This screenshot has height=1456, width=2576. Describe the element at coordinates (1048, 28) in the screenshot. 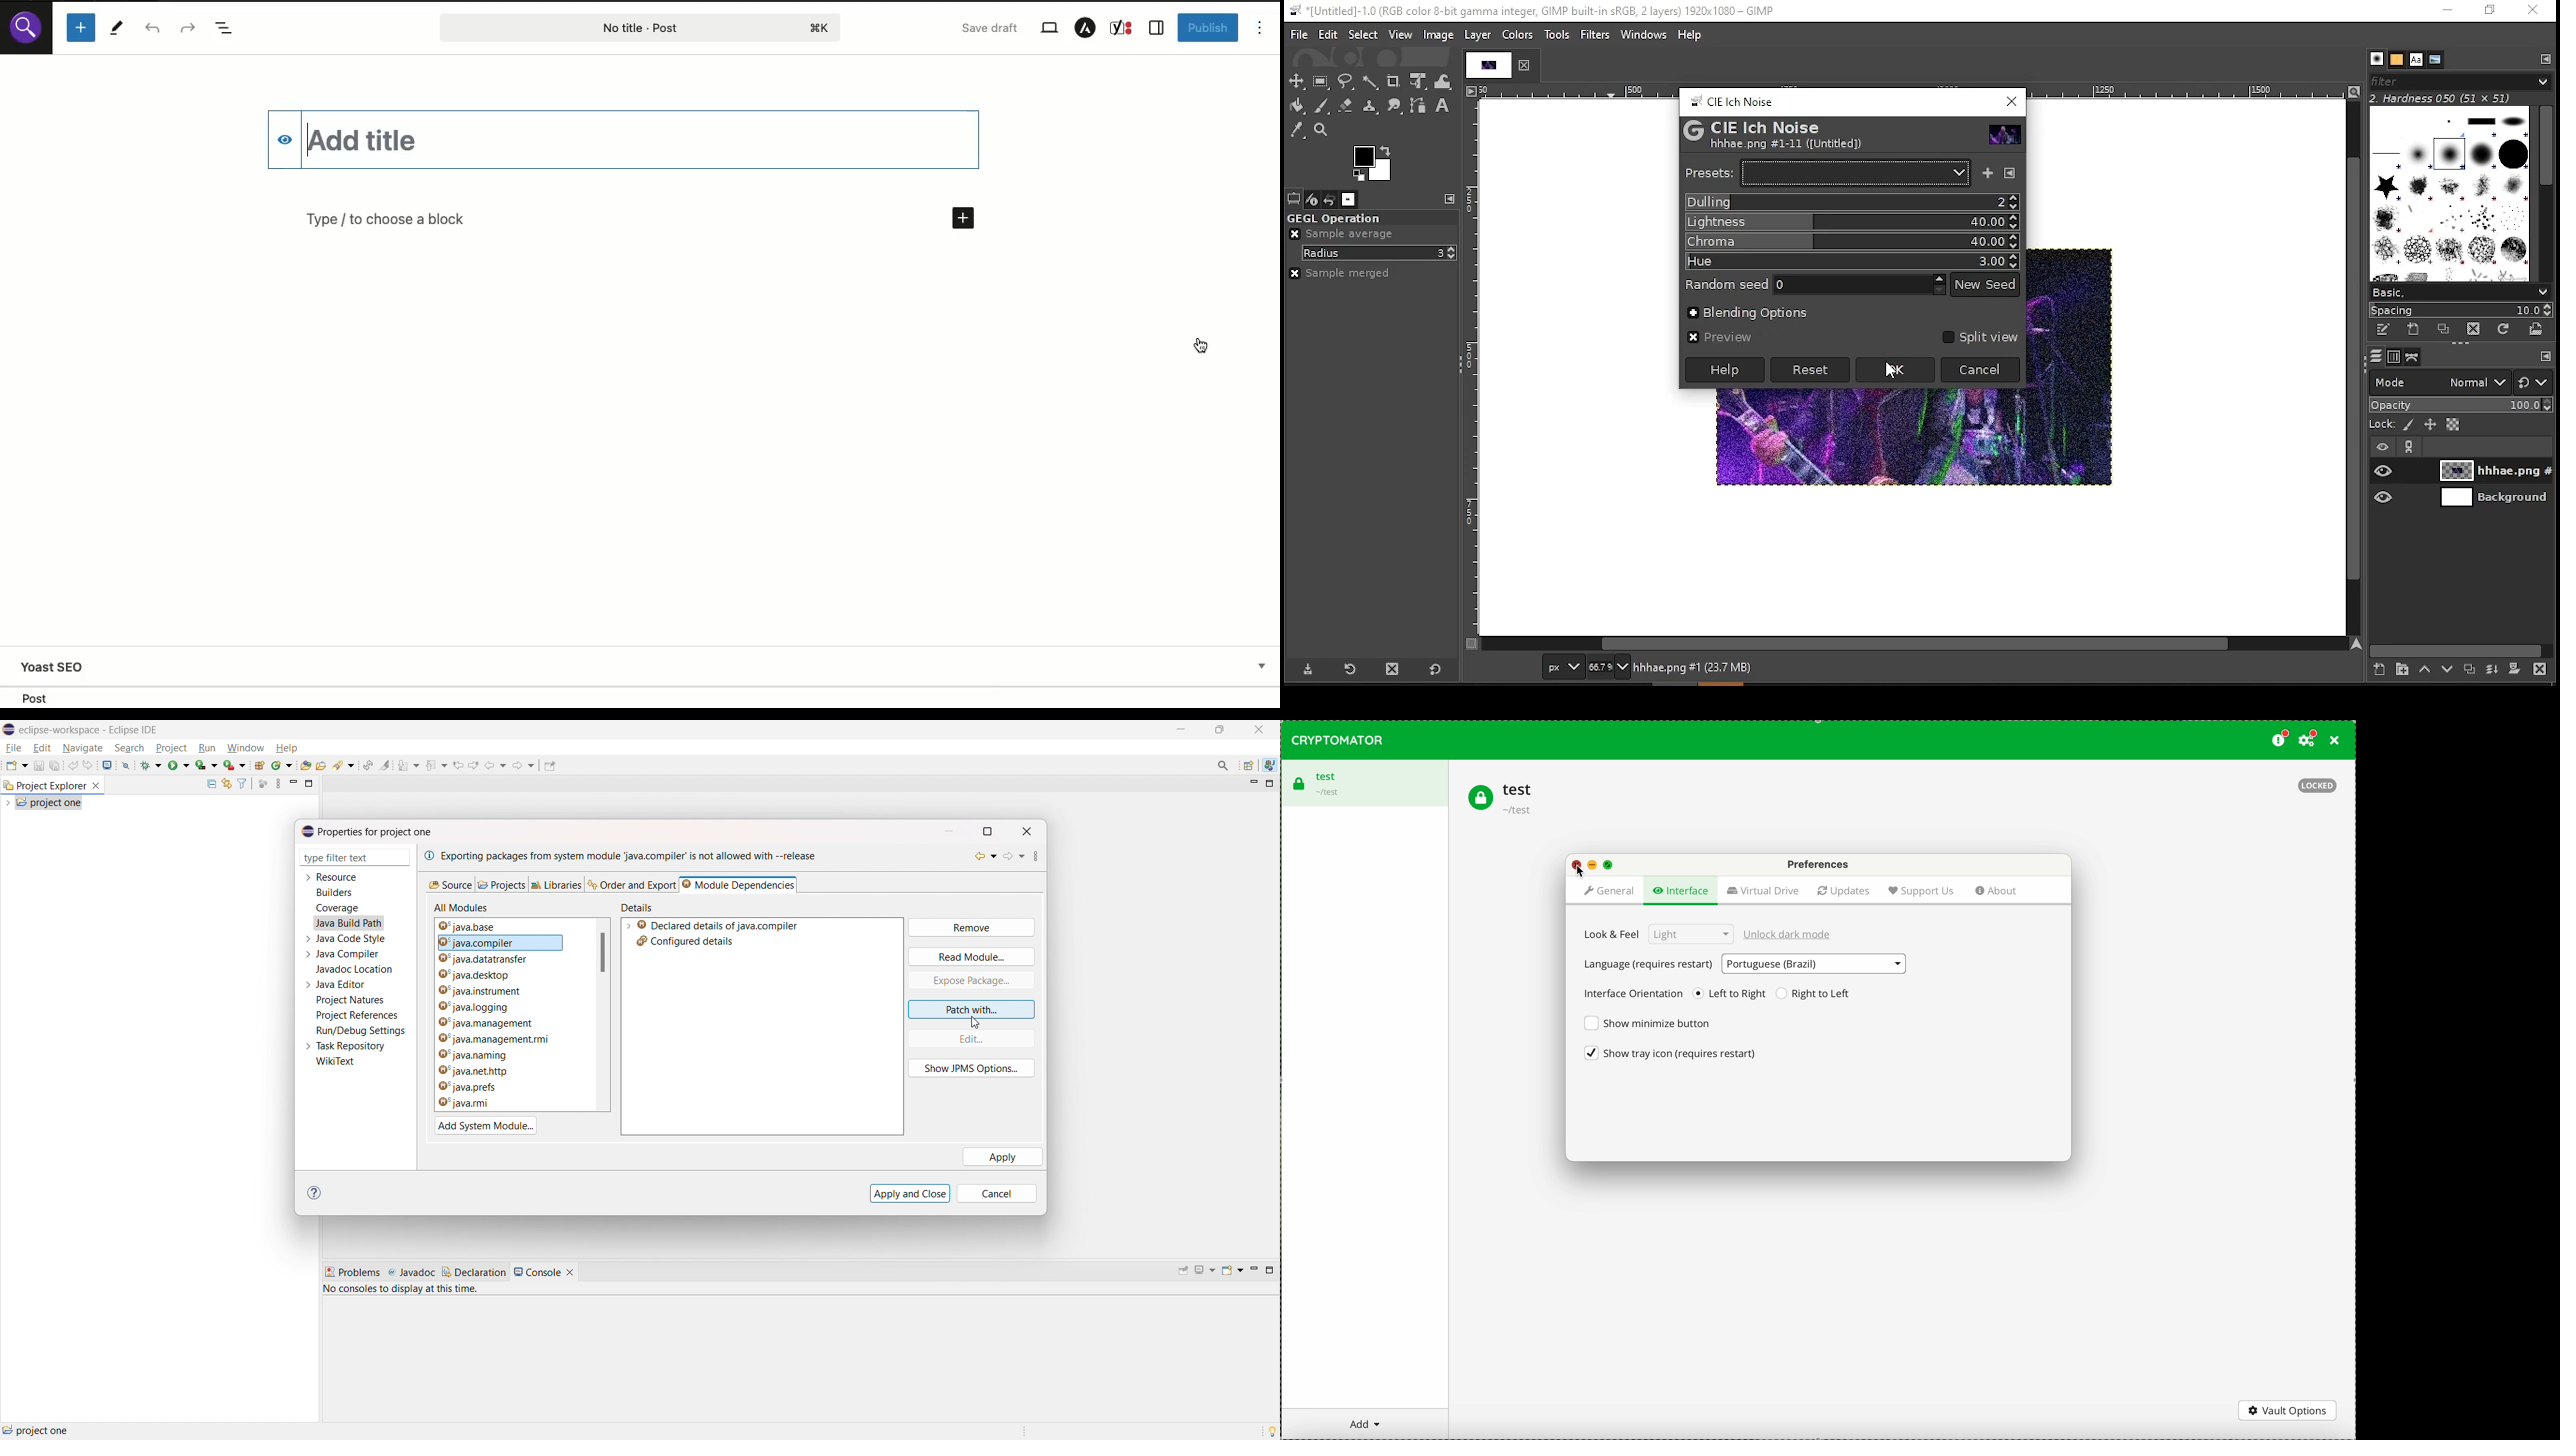

I see `View` at that location.